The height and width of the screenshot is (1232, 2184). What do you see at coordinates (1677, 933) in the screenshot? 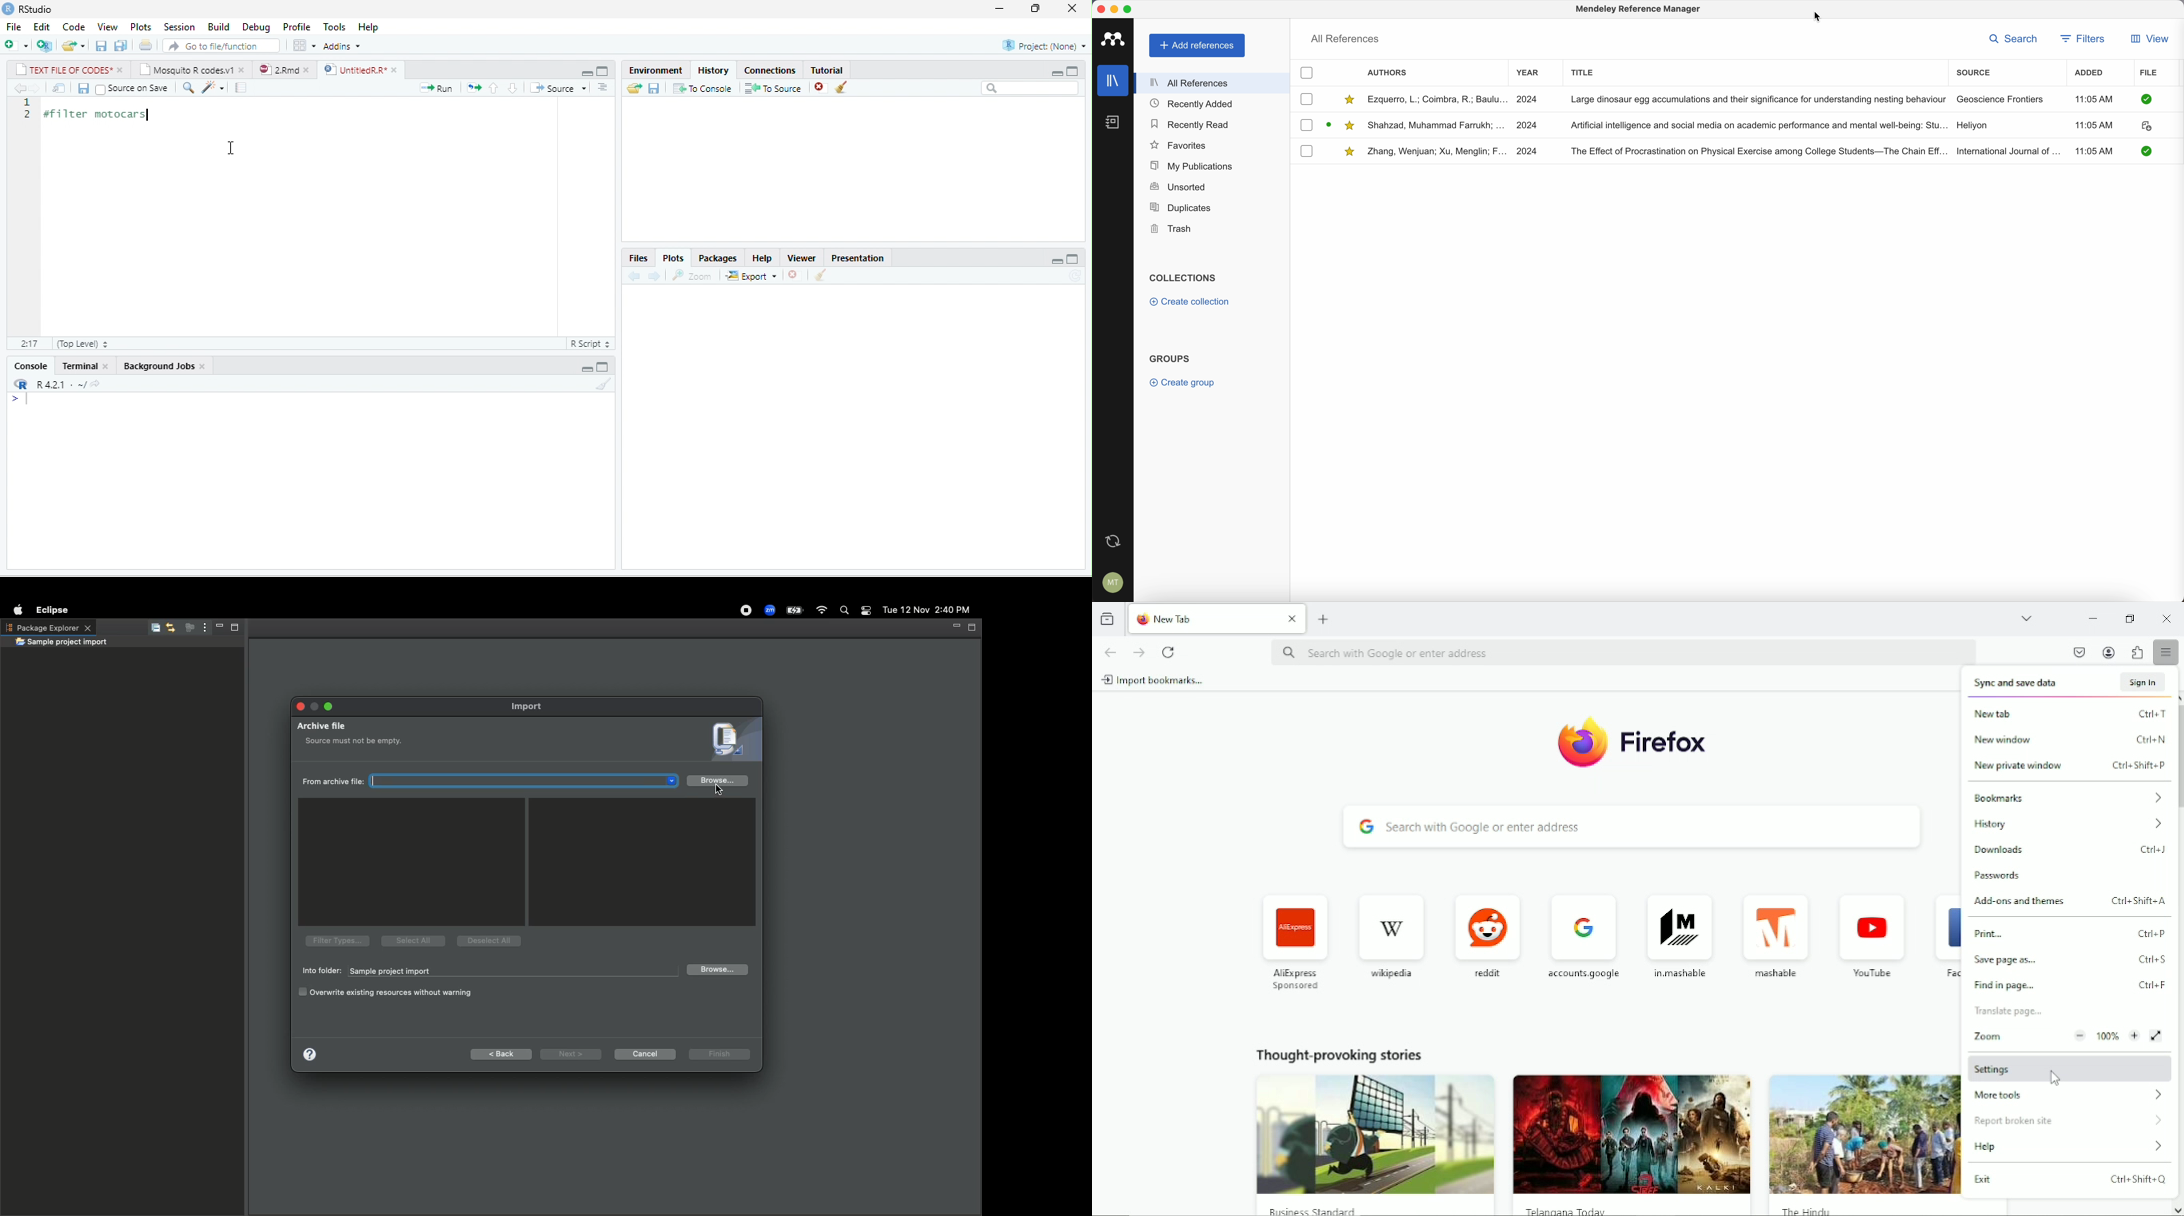
I see `in.mashable` at bounding box center [1677, 933].